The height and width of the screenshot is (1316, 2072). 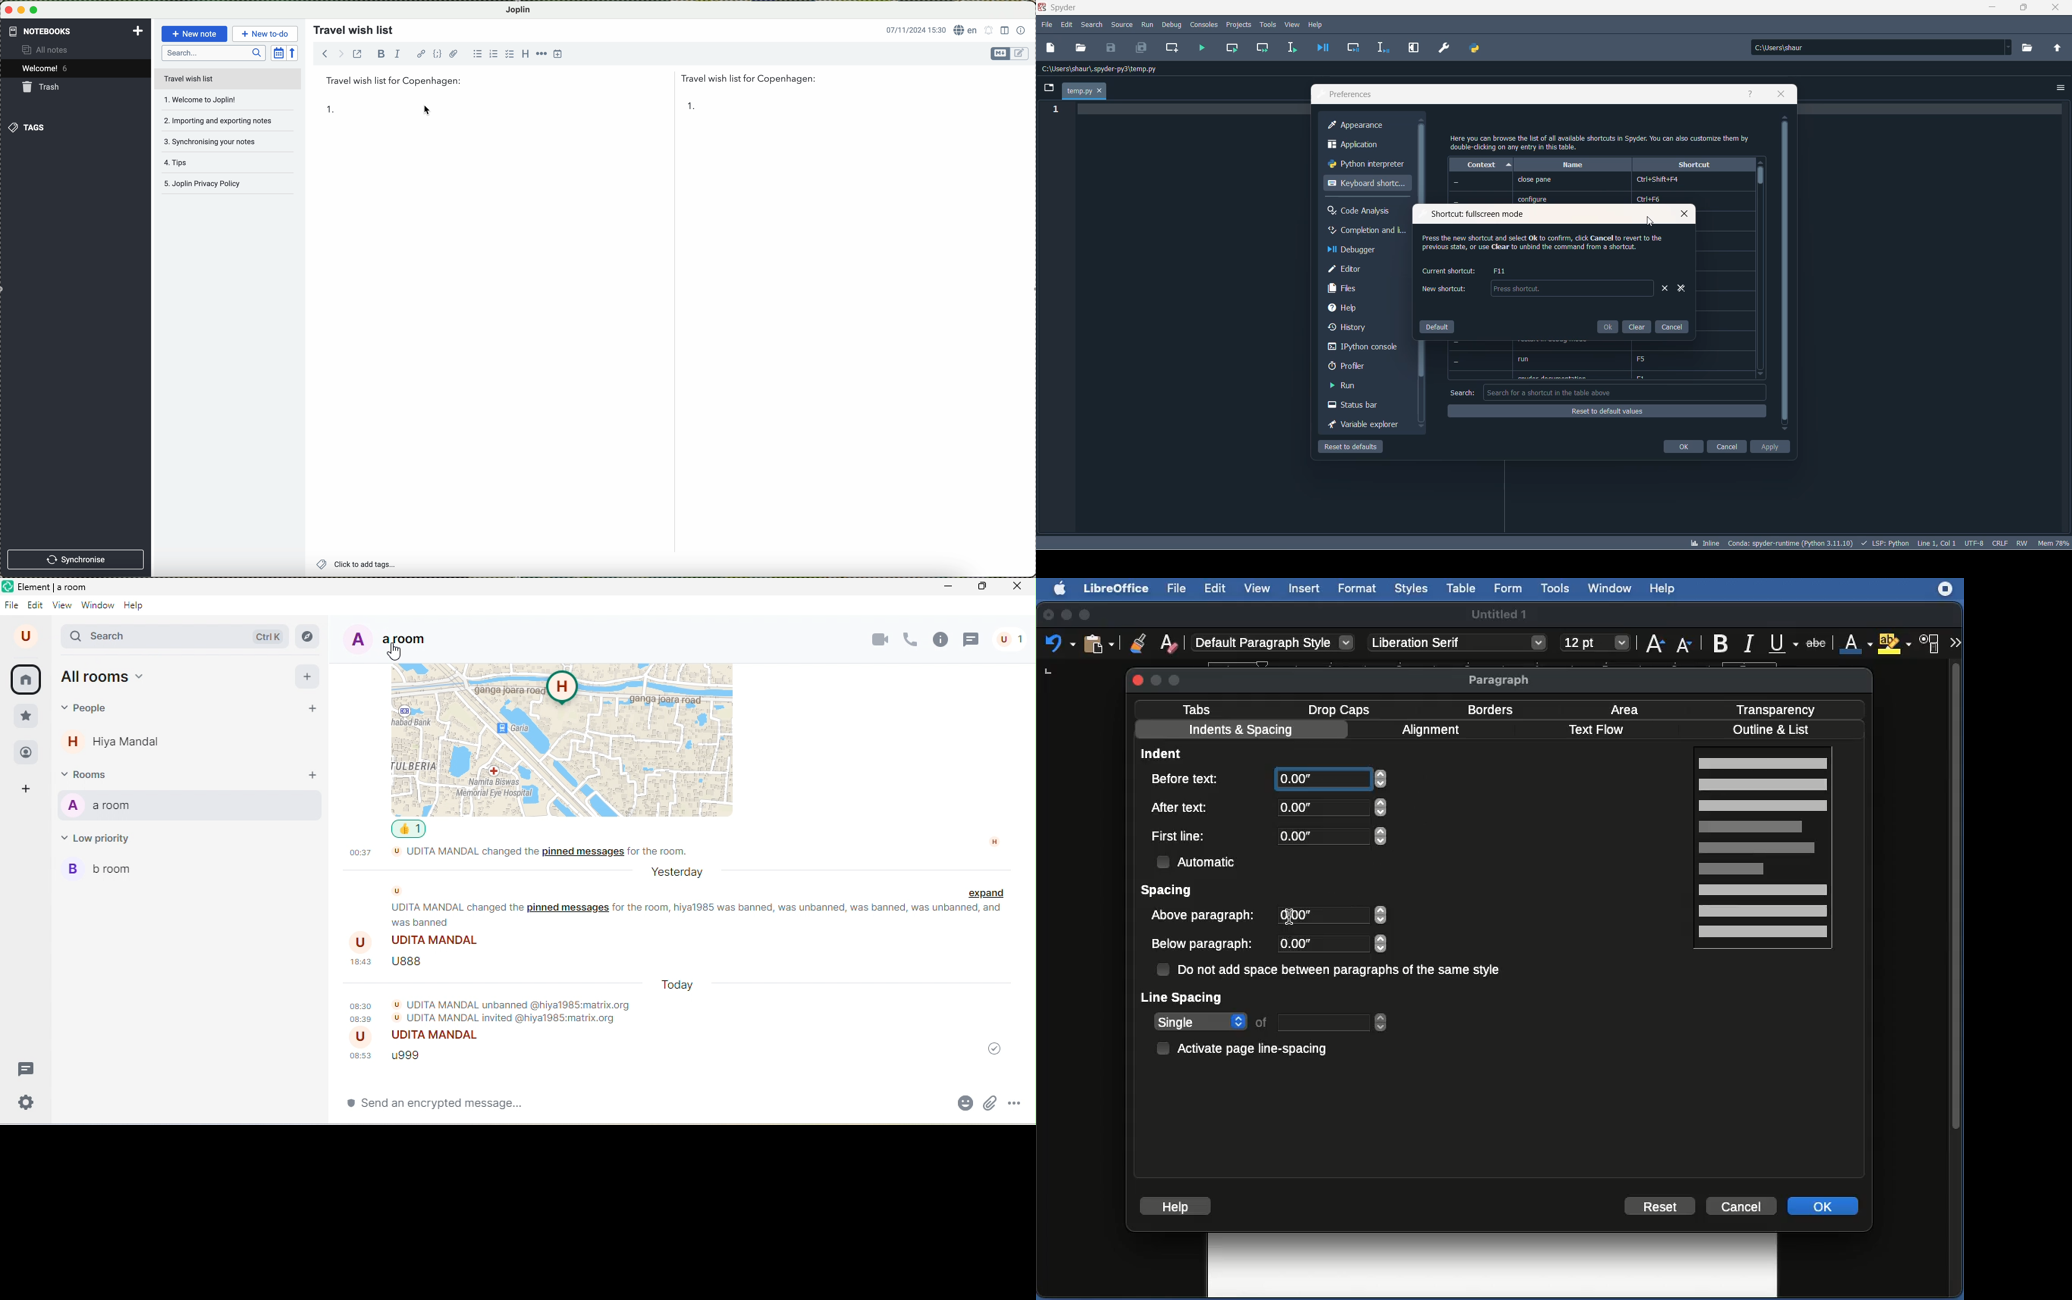 I want to click on projects, so click(x=1239, y=24).